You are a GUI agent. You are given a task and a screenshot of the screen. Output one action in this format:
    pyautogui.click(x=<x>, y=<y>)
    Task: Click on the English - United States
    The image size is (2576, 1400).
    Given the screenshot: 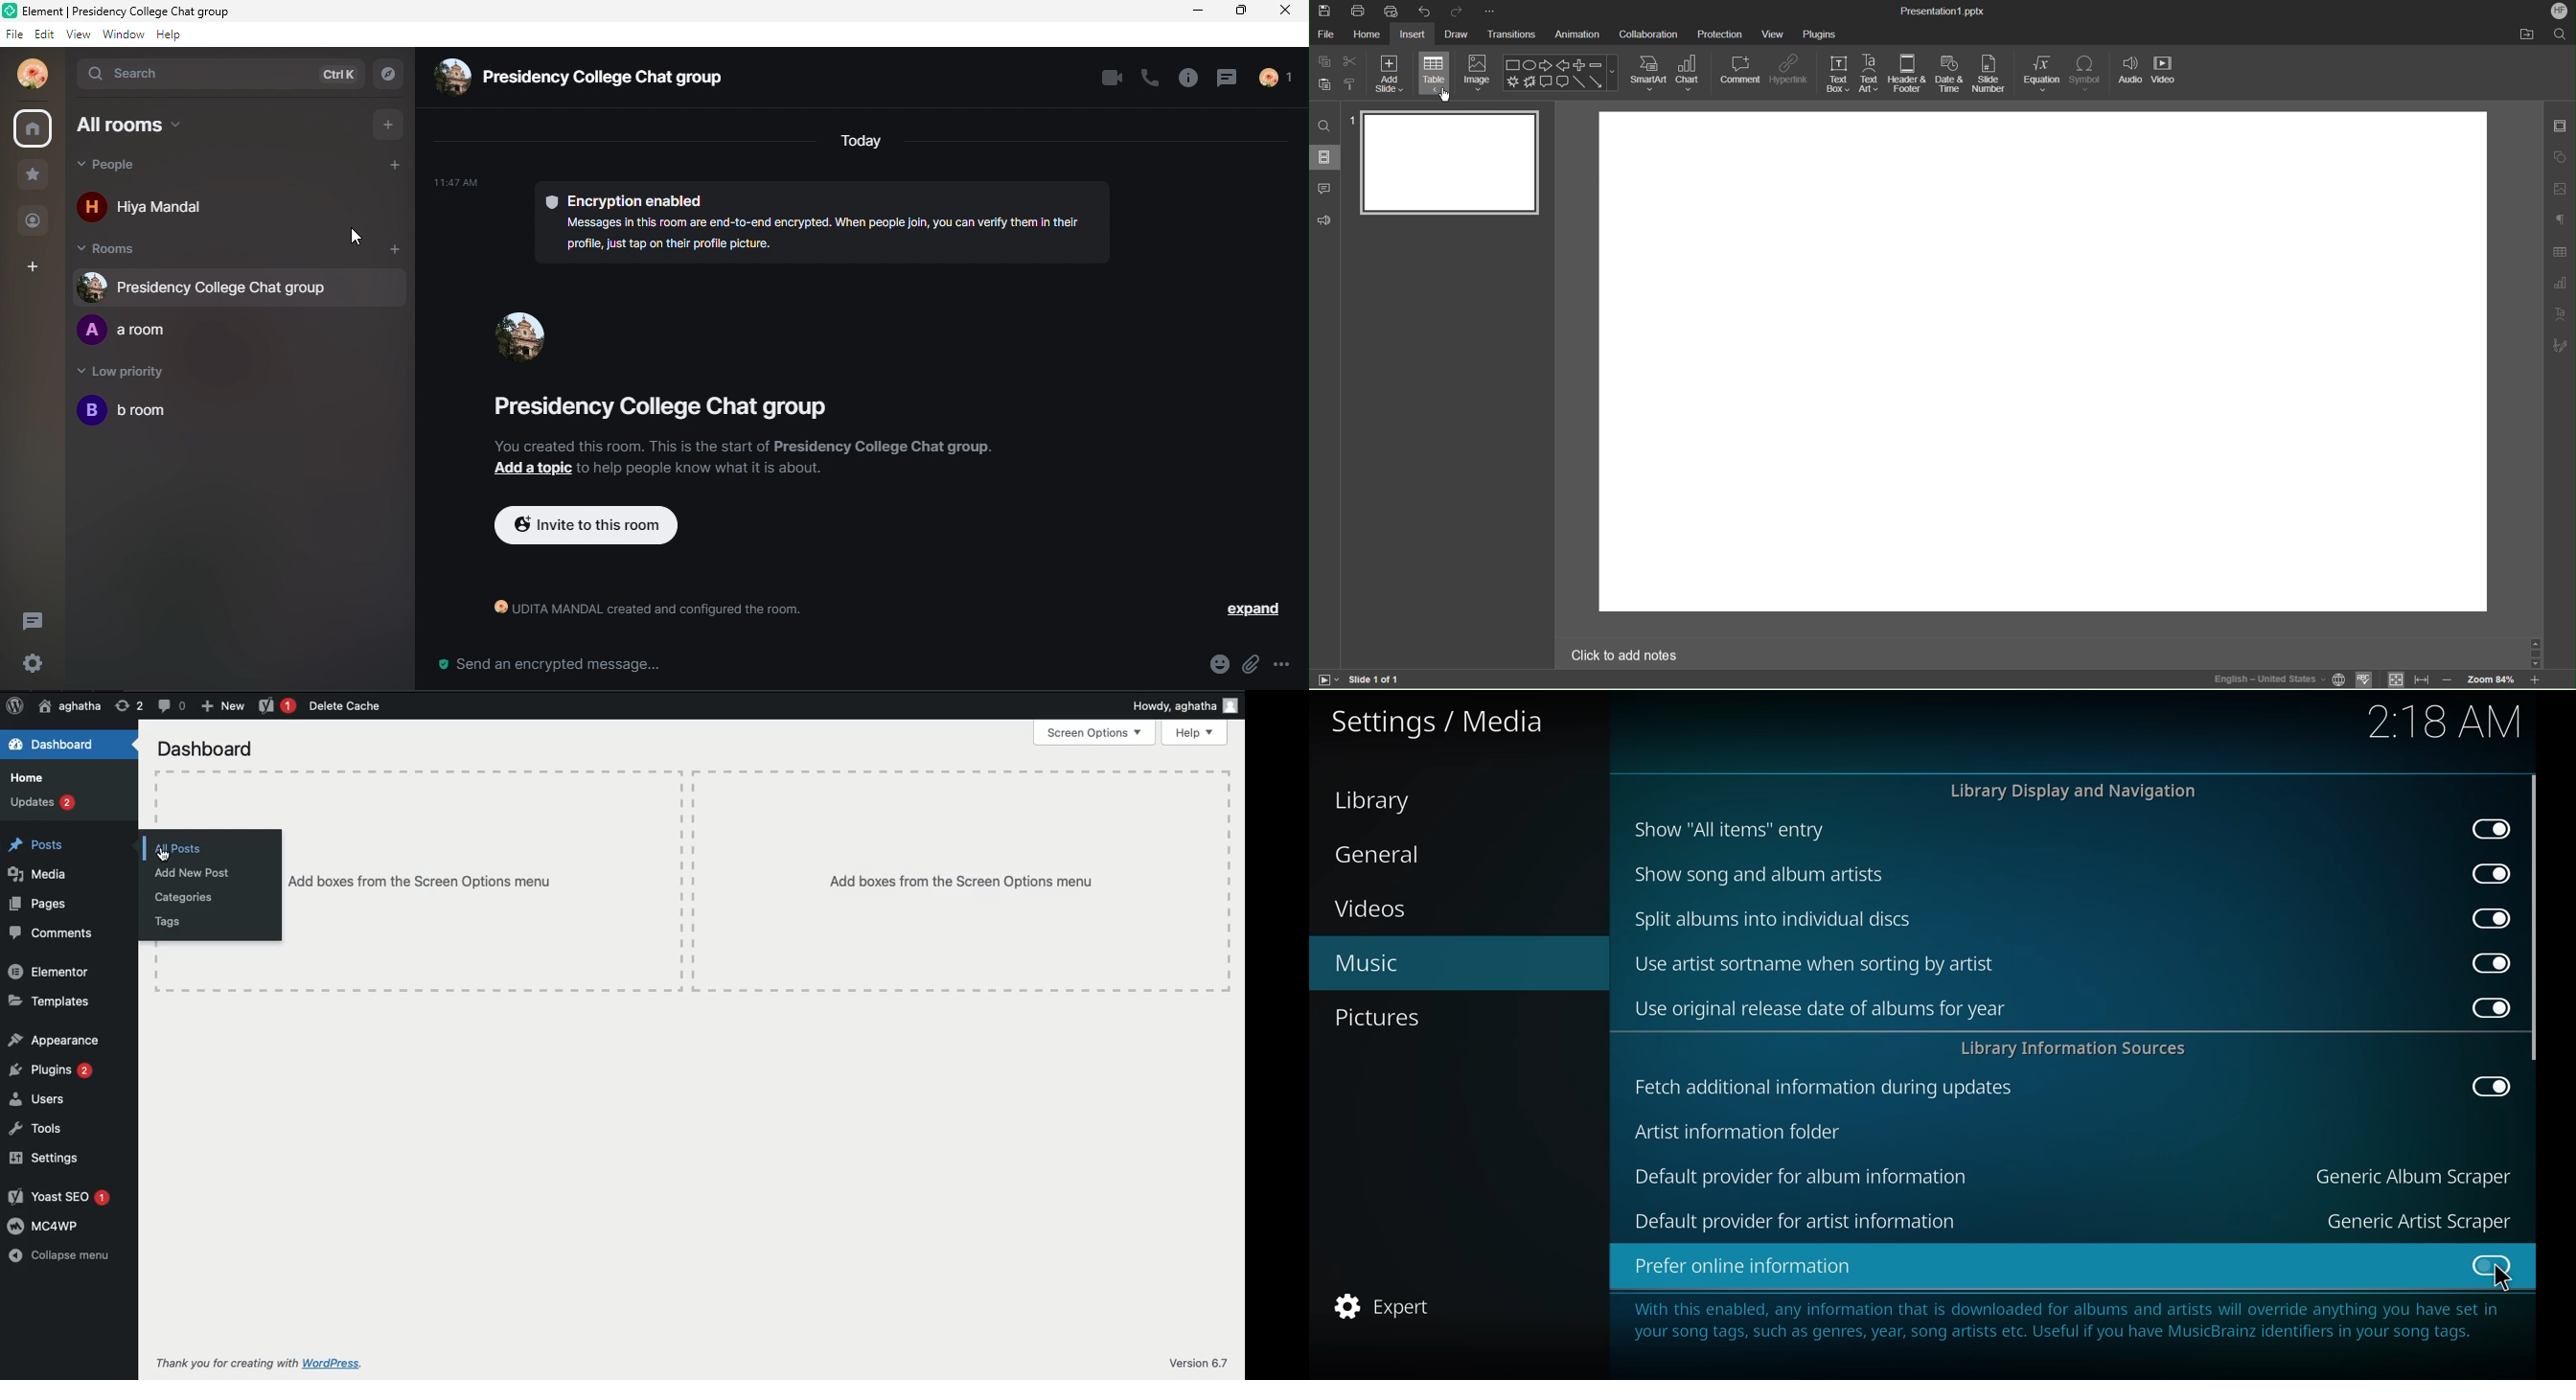 What is the action you would take?
    pyautogui.click(x=2269, y=679)
    